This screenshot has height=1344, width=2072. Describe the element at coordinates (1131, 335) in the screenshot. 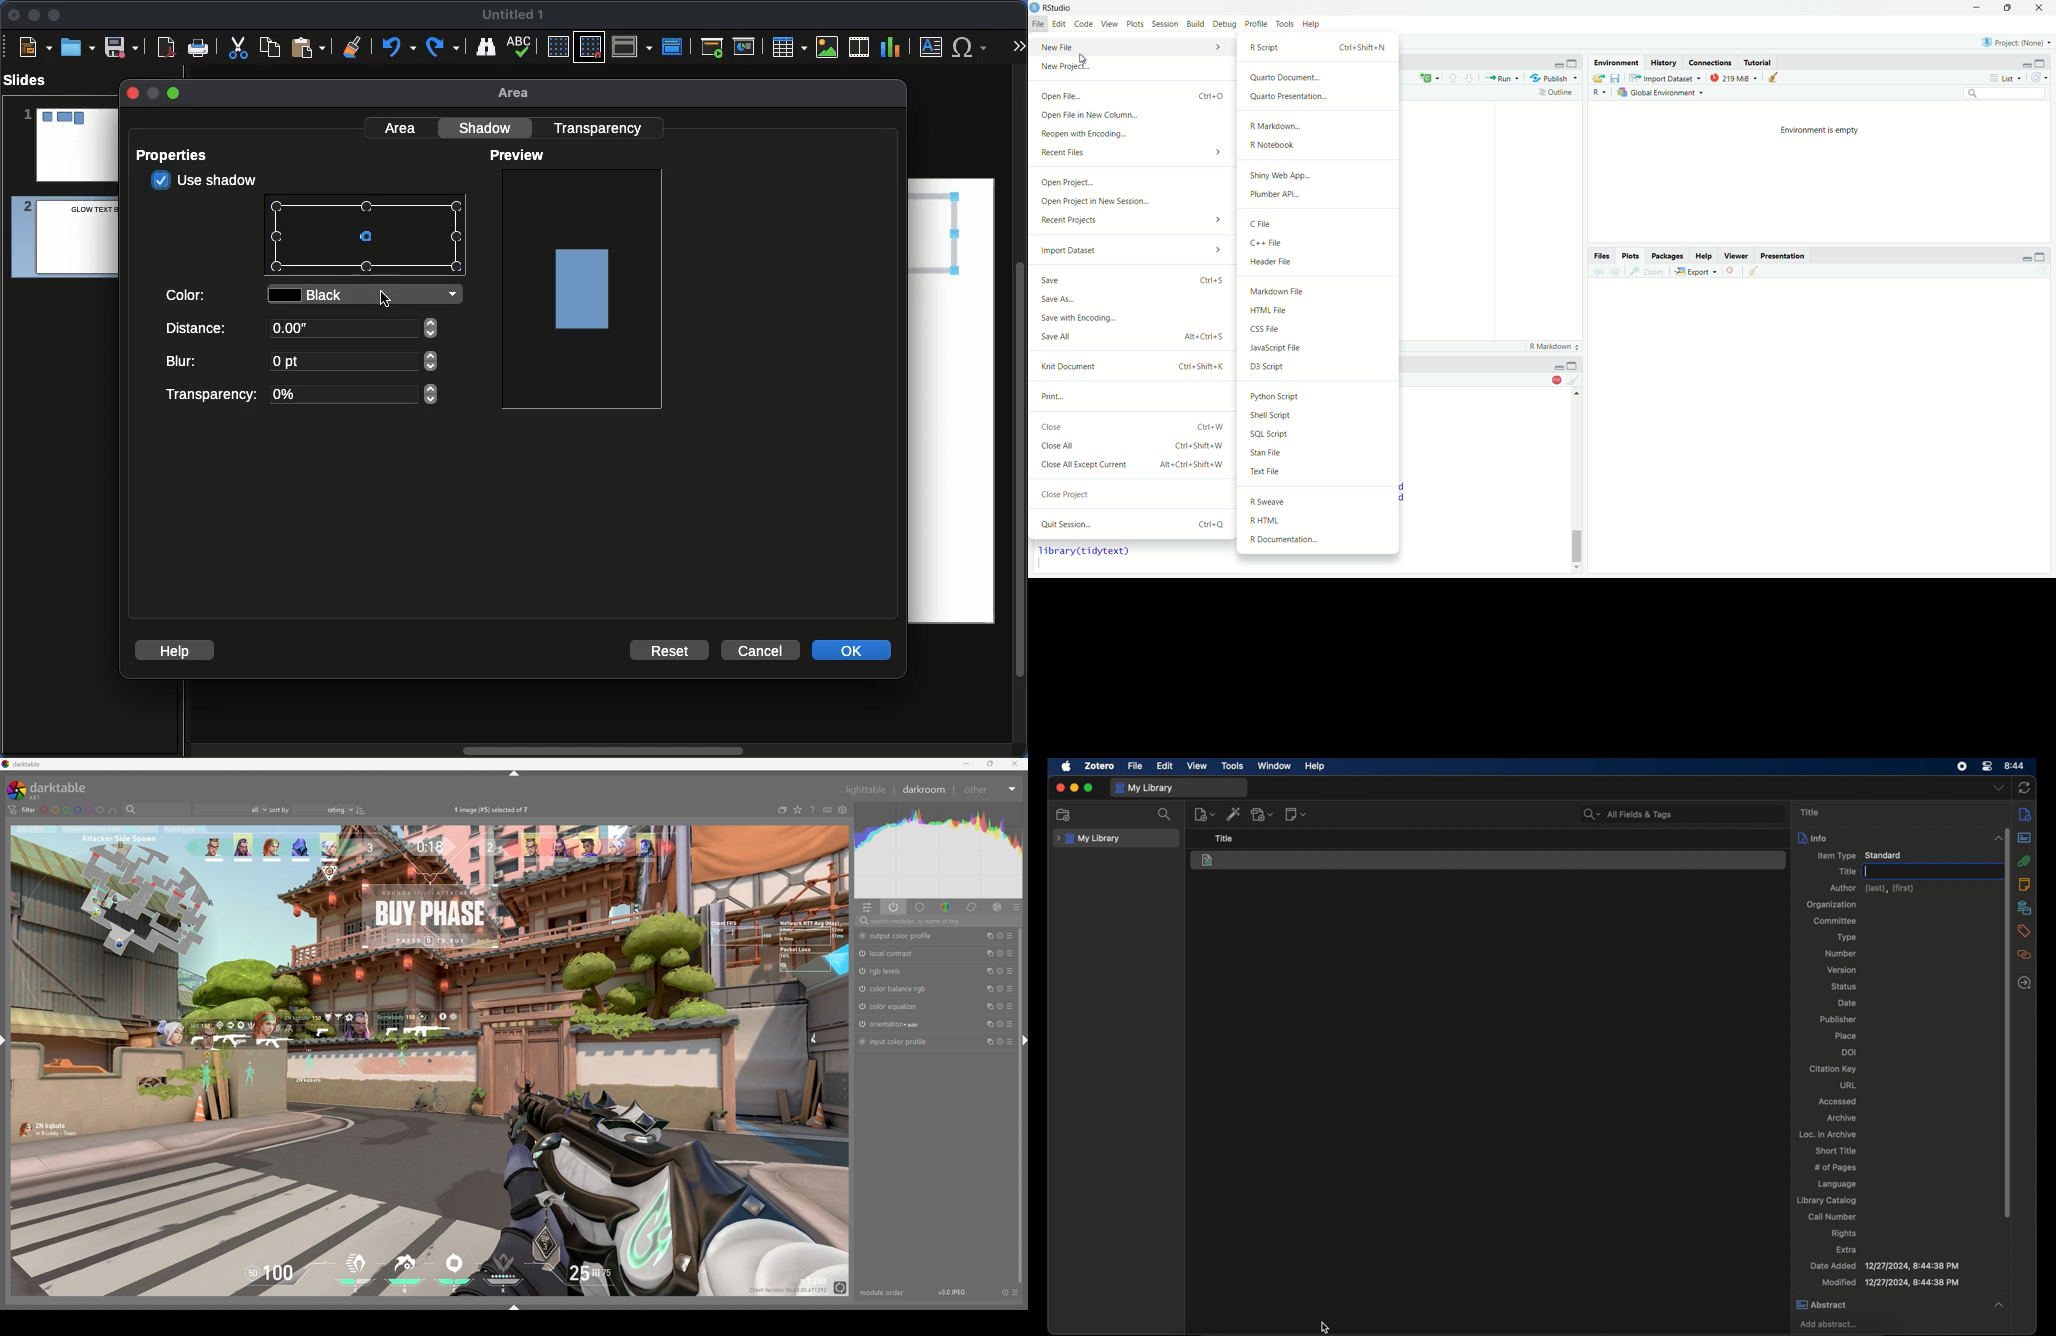

I see `Save All` at that location.